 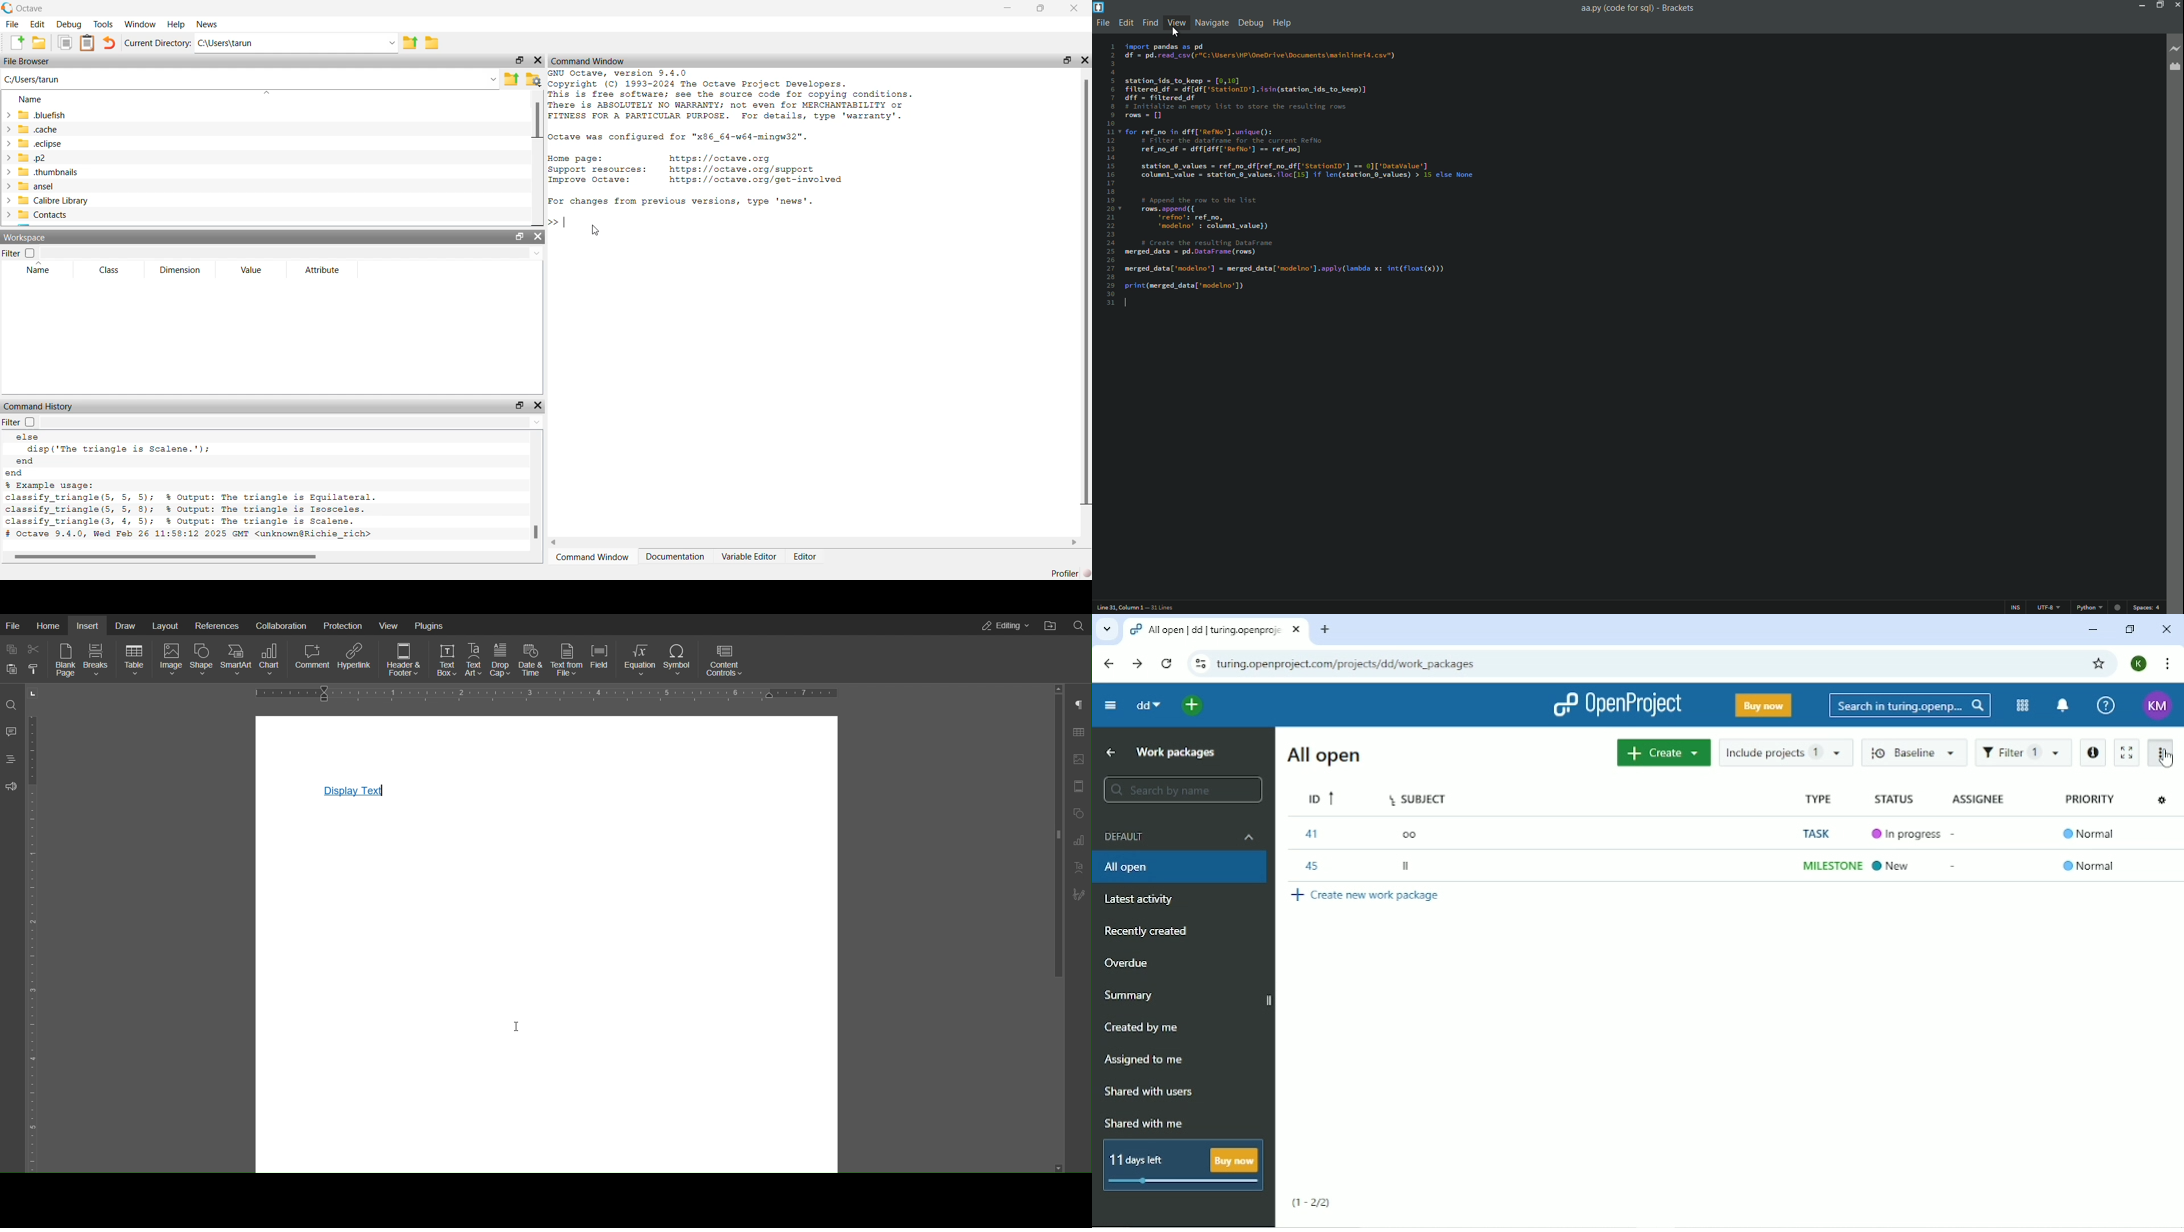 What do you see at coordinates (37, 24) in the screenshot?
I see `edit` at bounding box center [37, 24].